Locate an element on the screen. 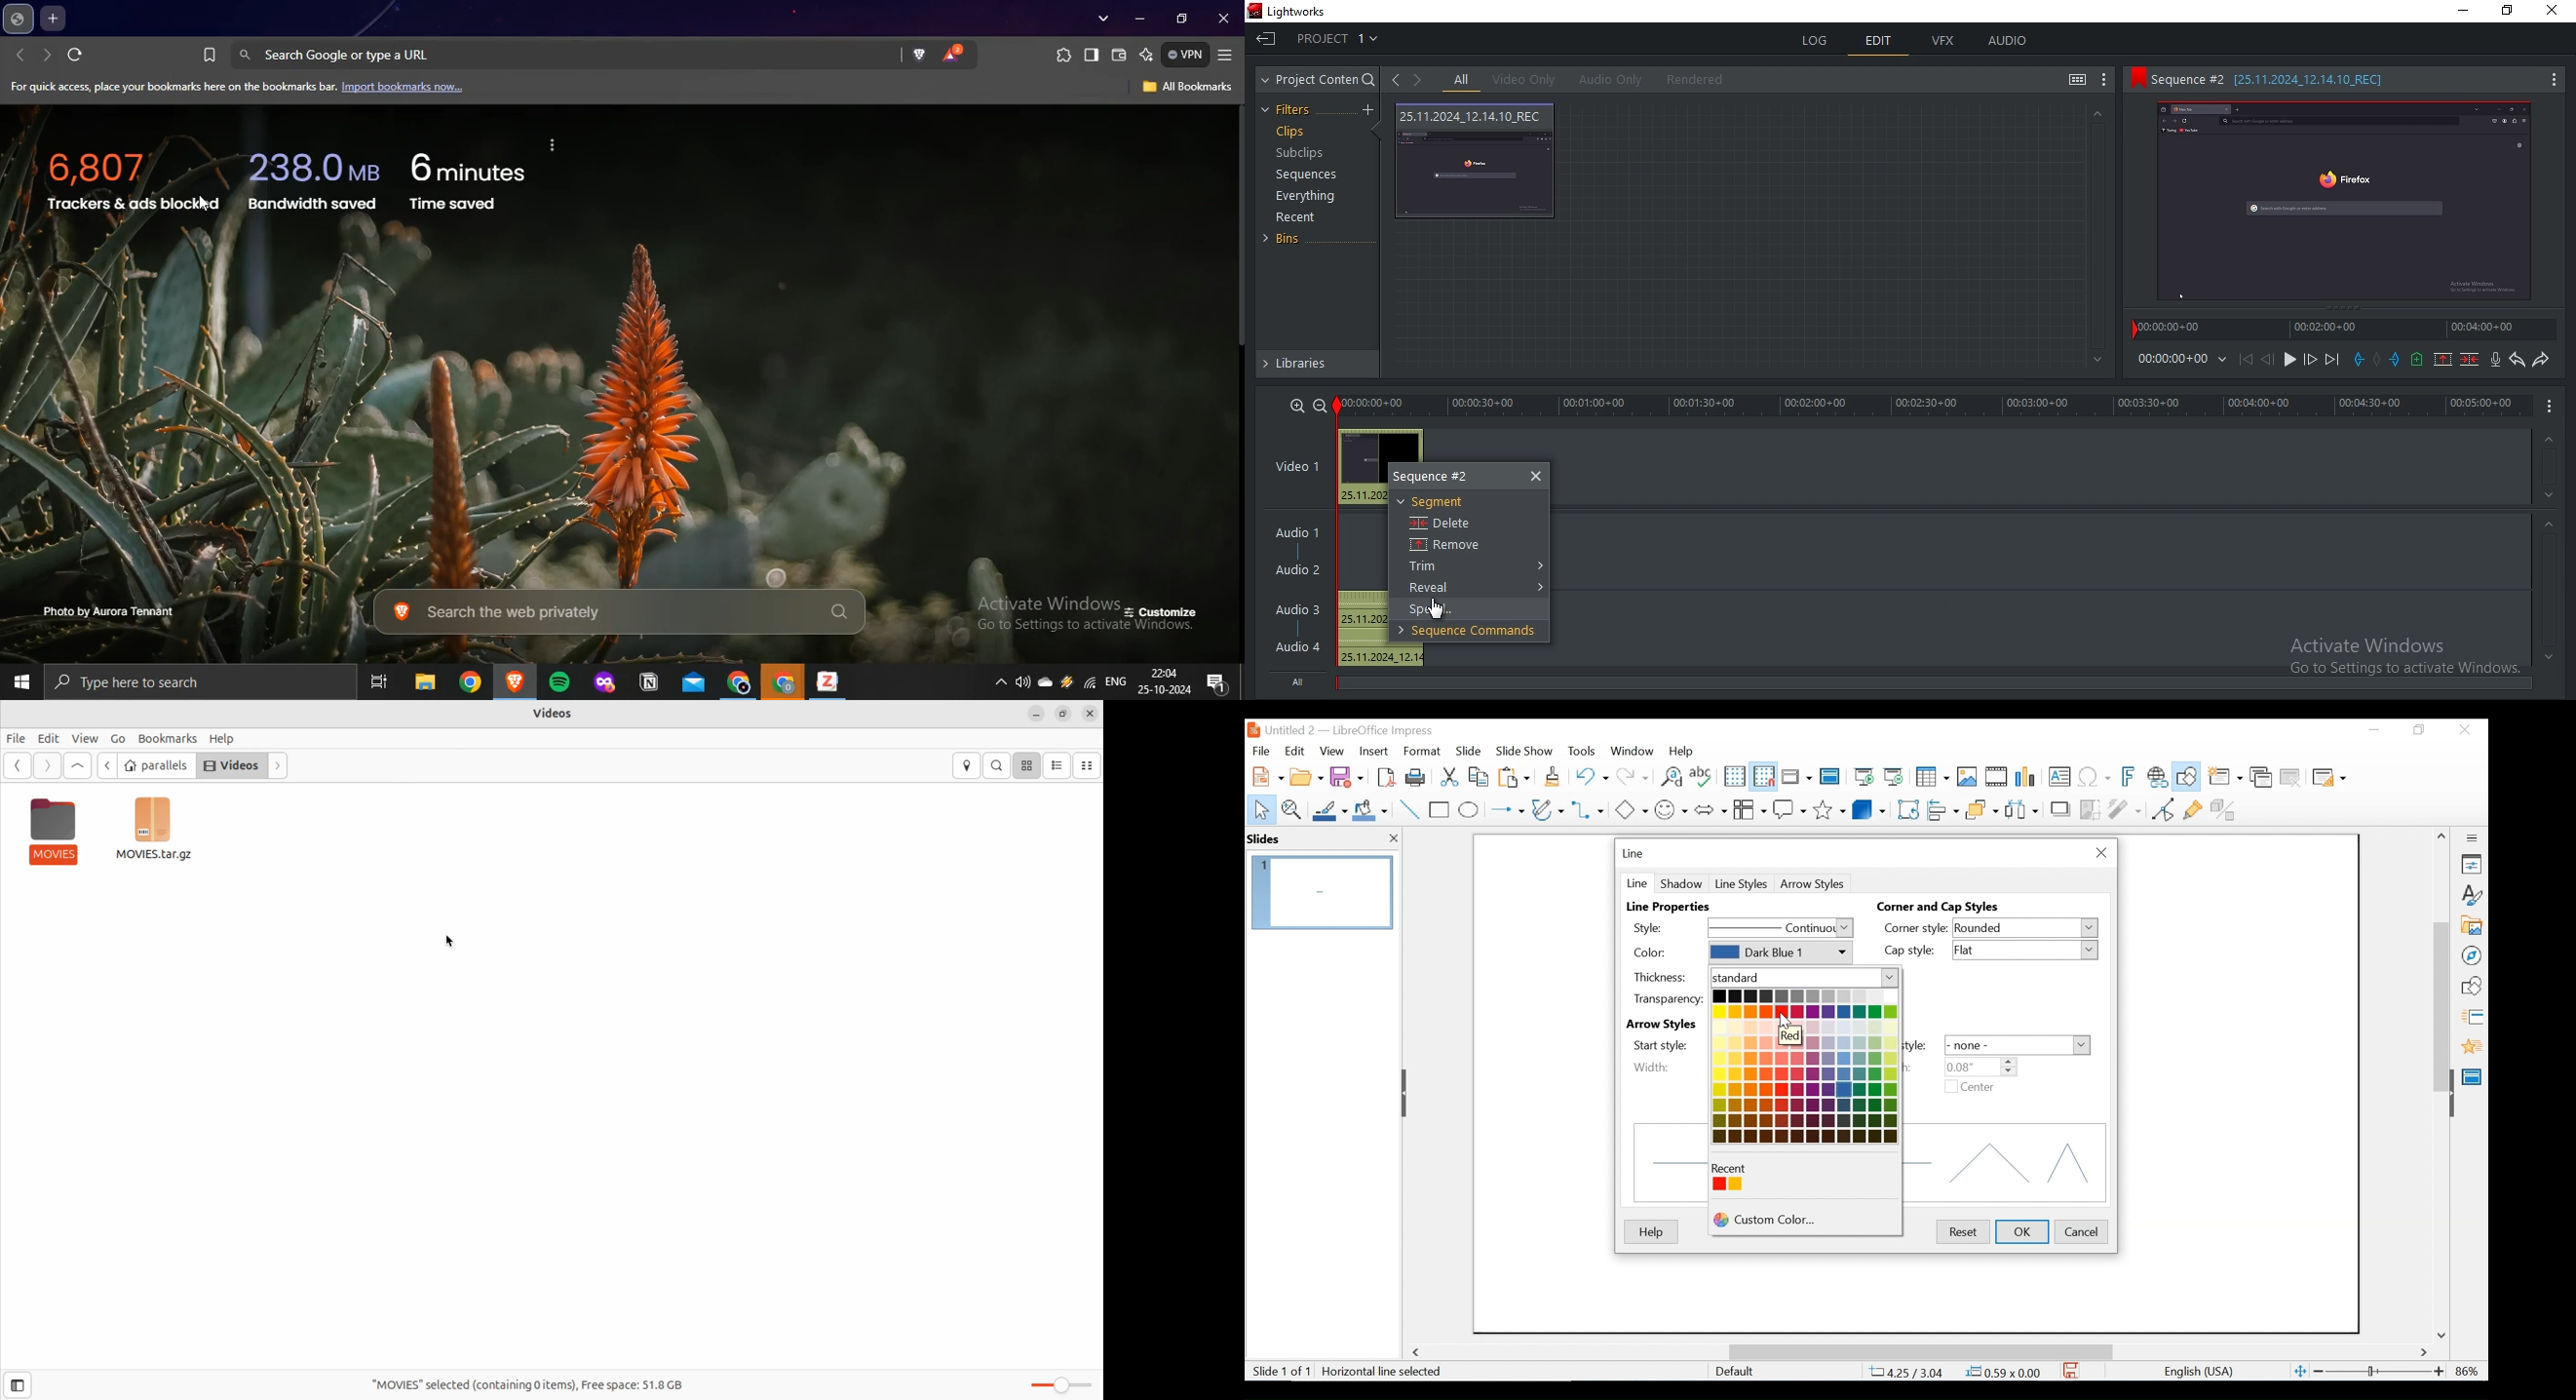 This screenshot has width=2576, height=1400. Start from First Slide is located at coordinates (1862, 778).